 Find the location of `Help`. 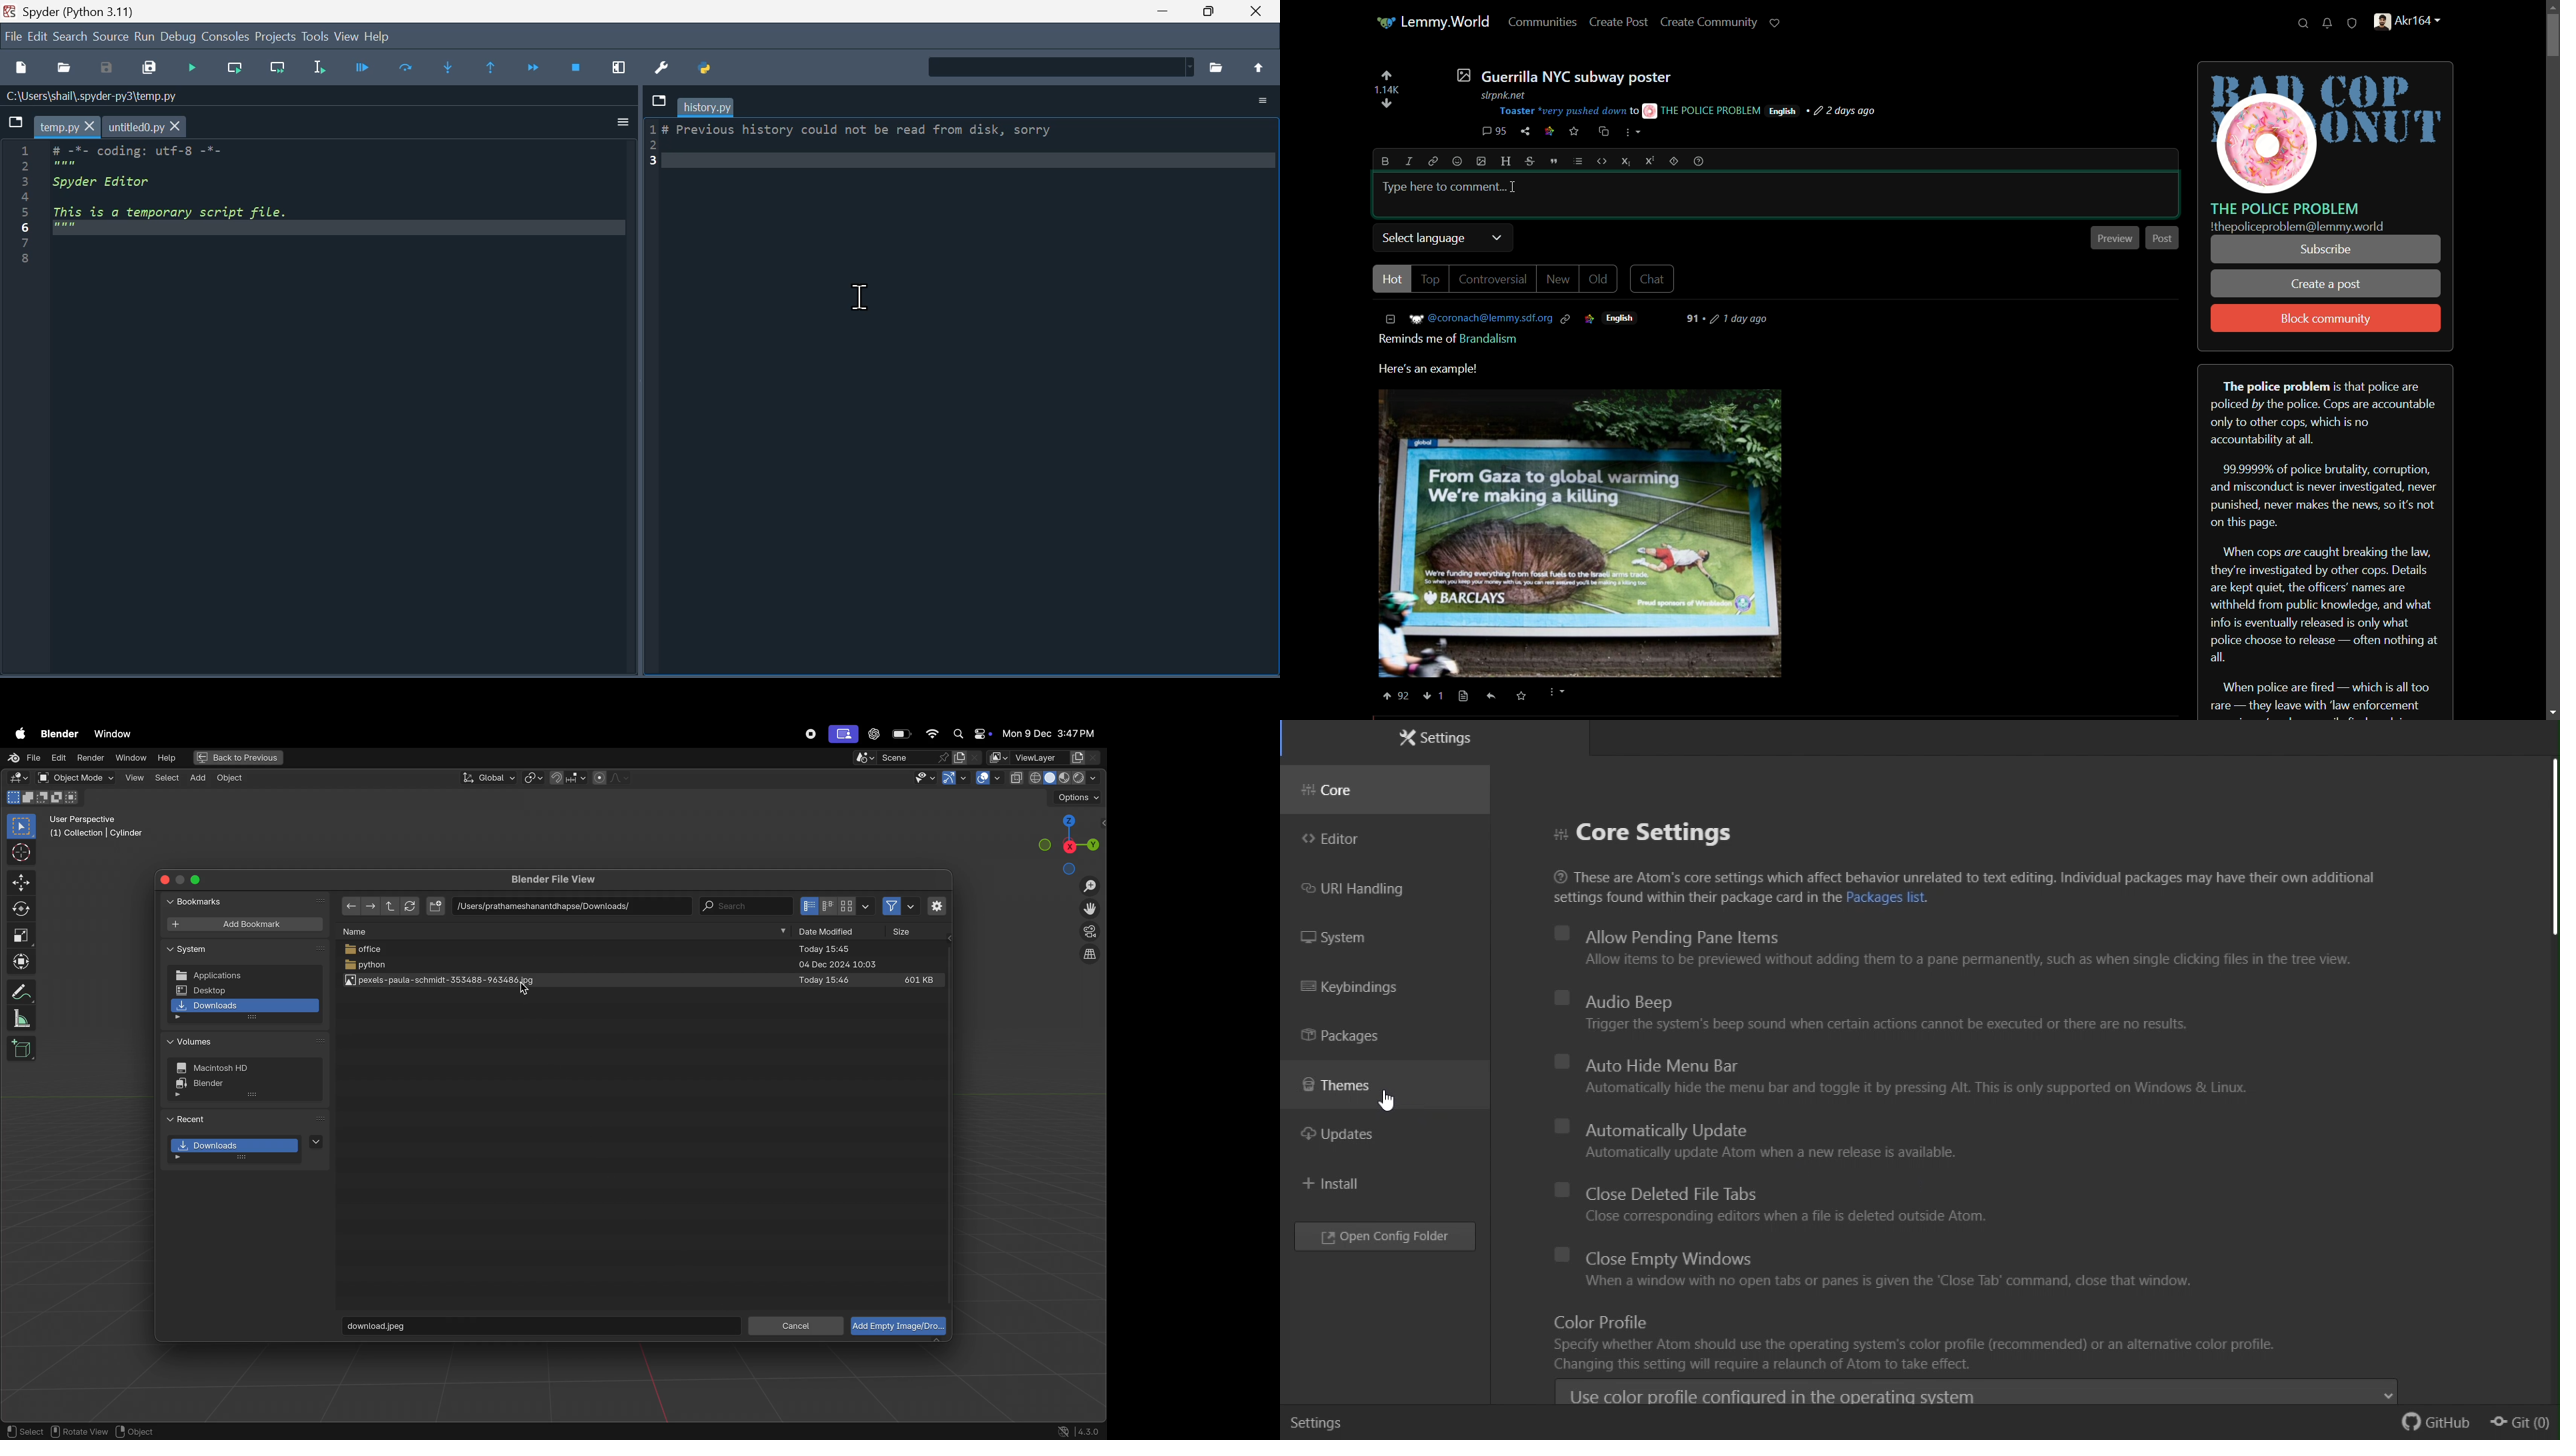

Help is located at coordinates (380, 37).